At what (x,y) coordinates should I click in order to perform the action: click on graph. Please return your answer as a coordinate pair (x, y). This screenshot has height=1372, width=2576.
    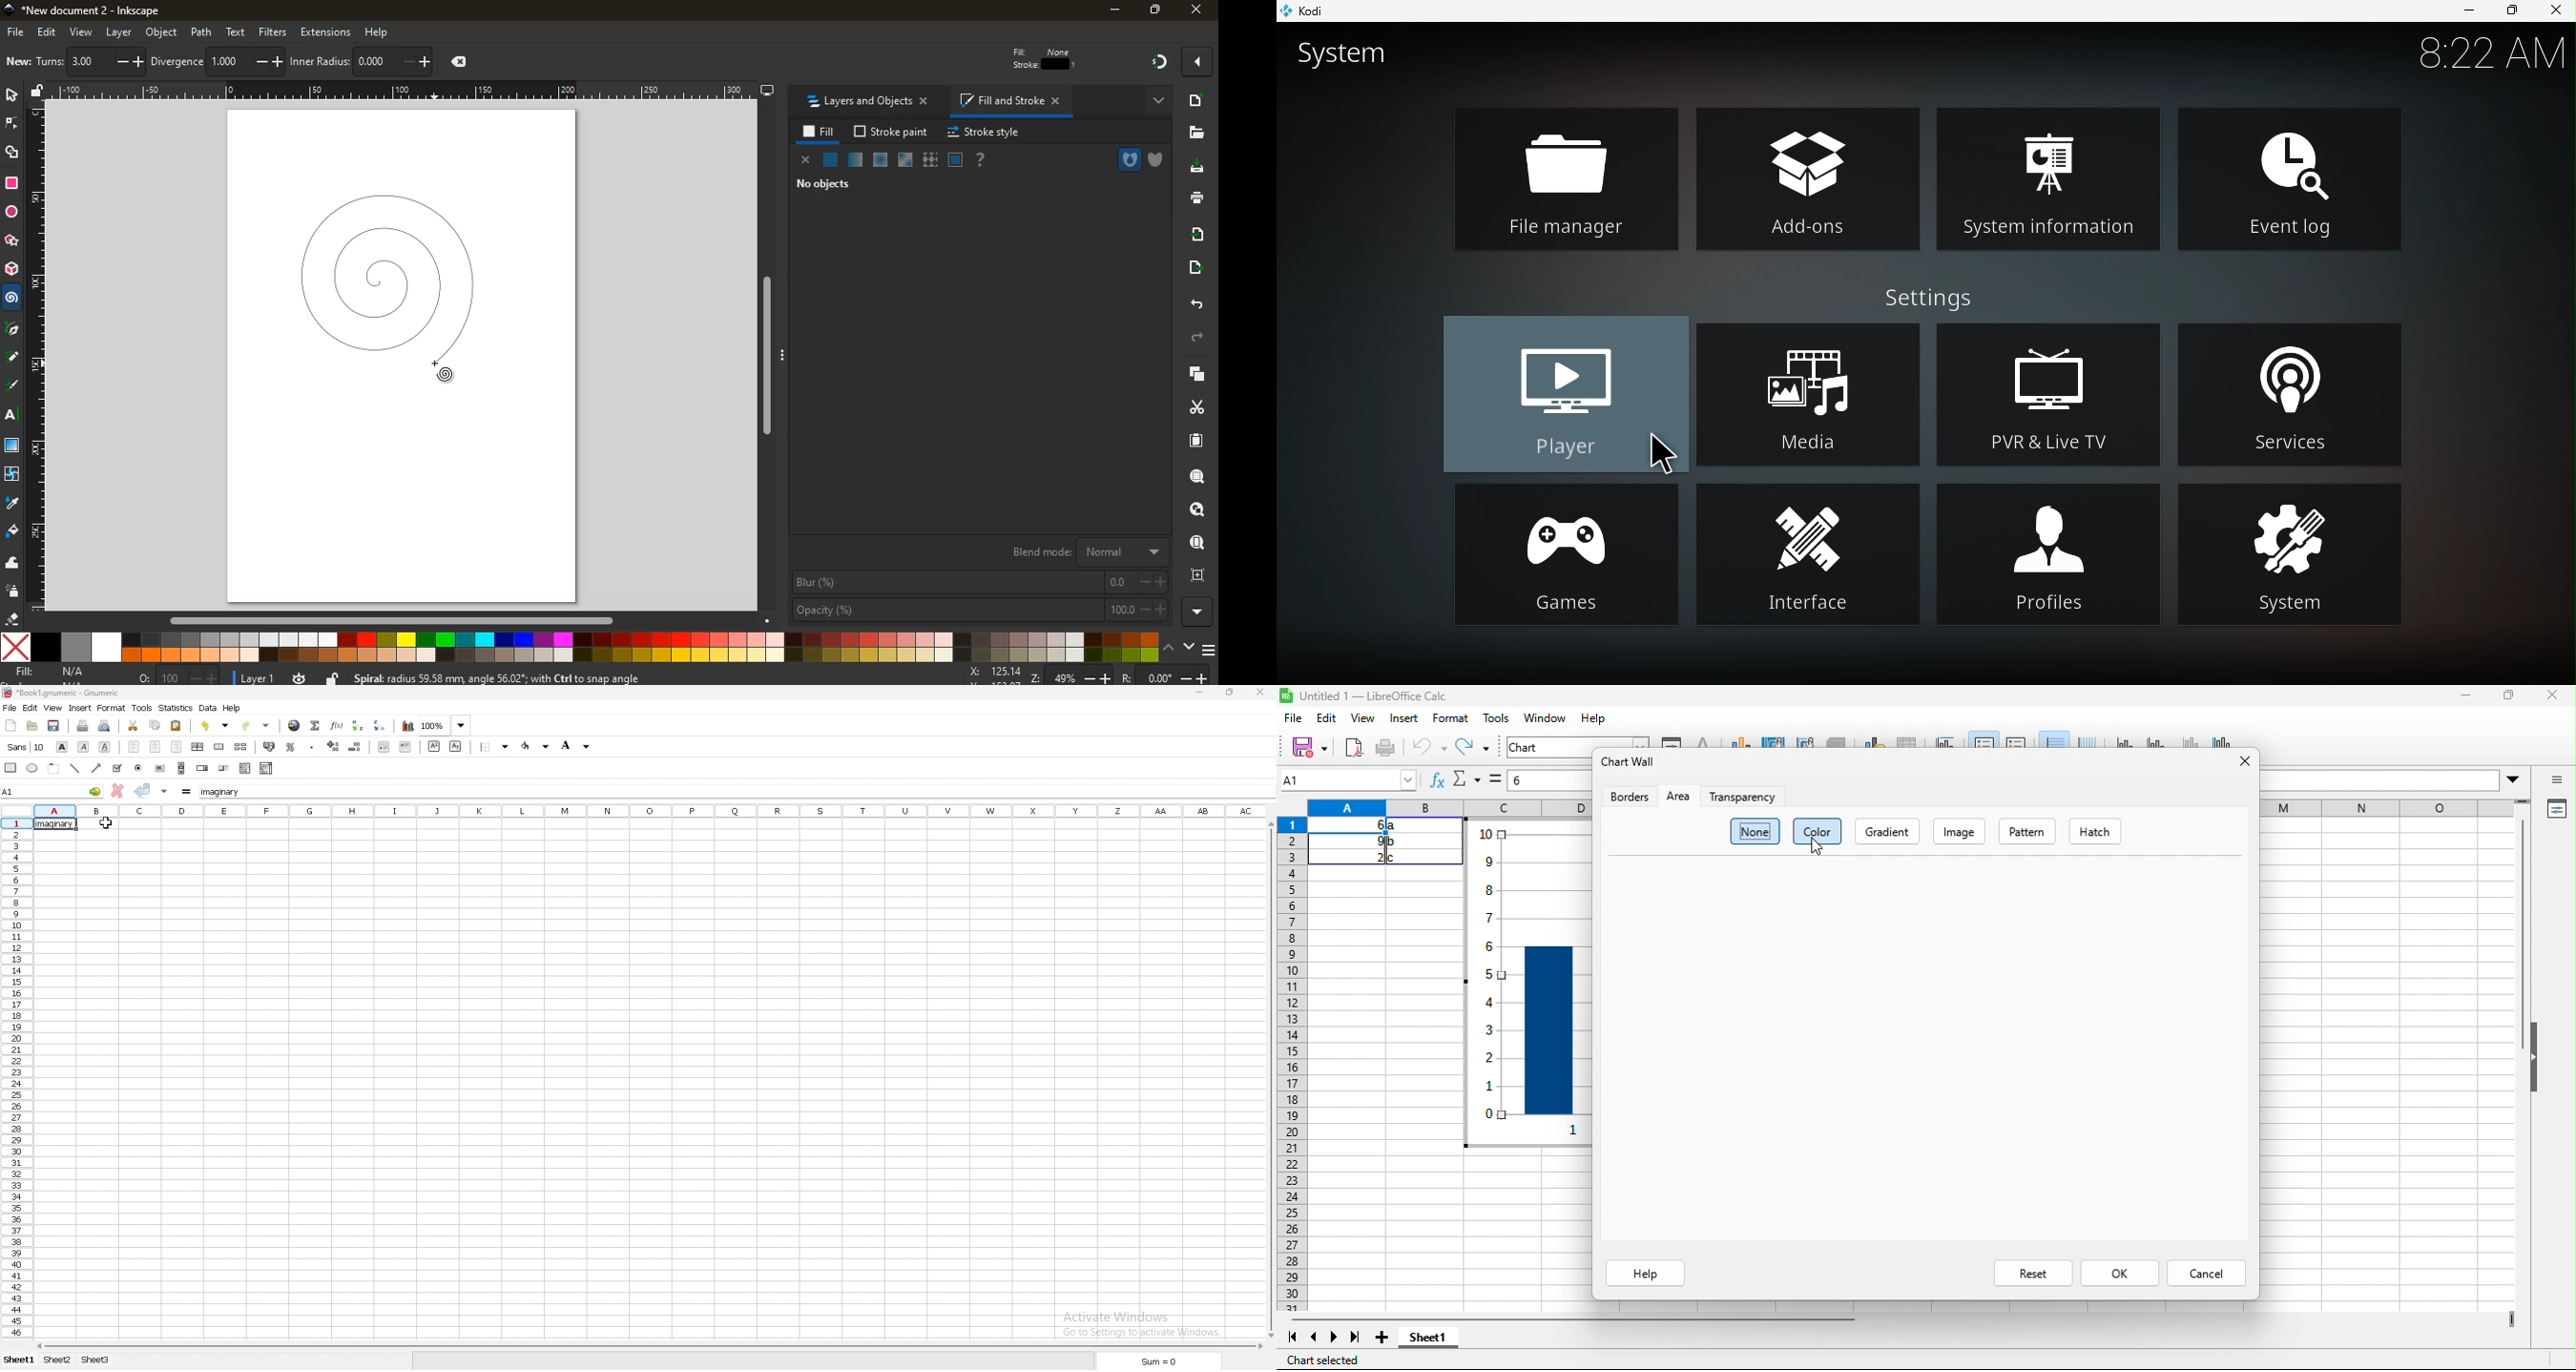
    Looking at the image, I should click on (394, 62).